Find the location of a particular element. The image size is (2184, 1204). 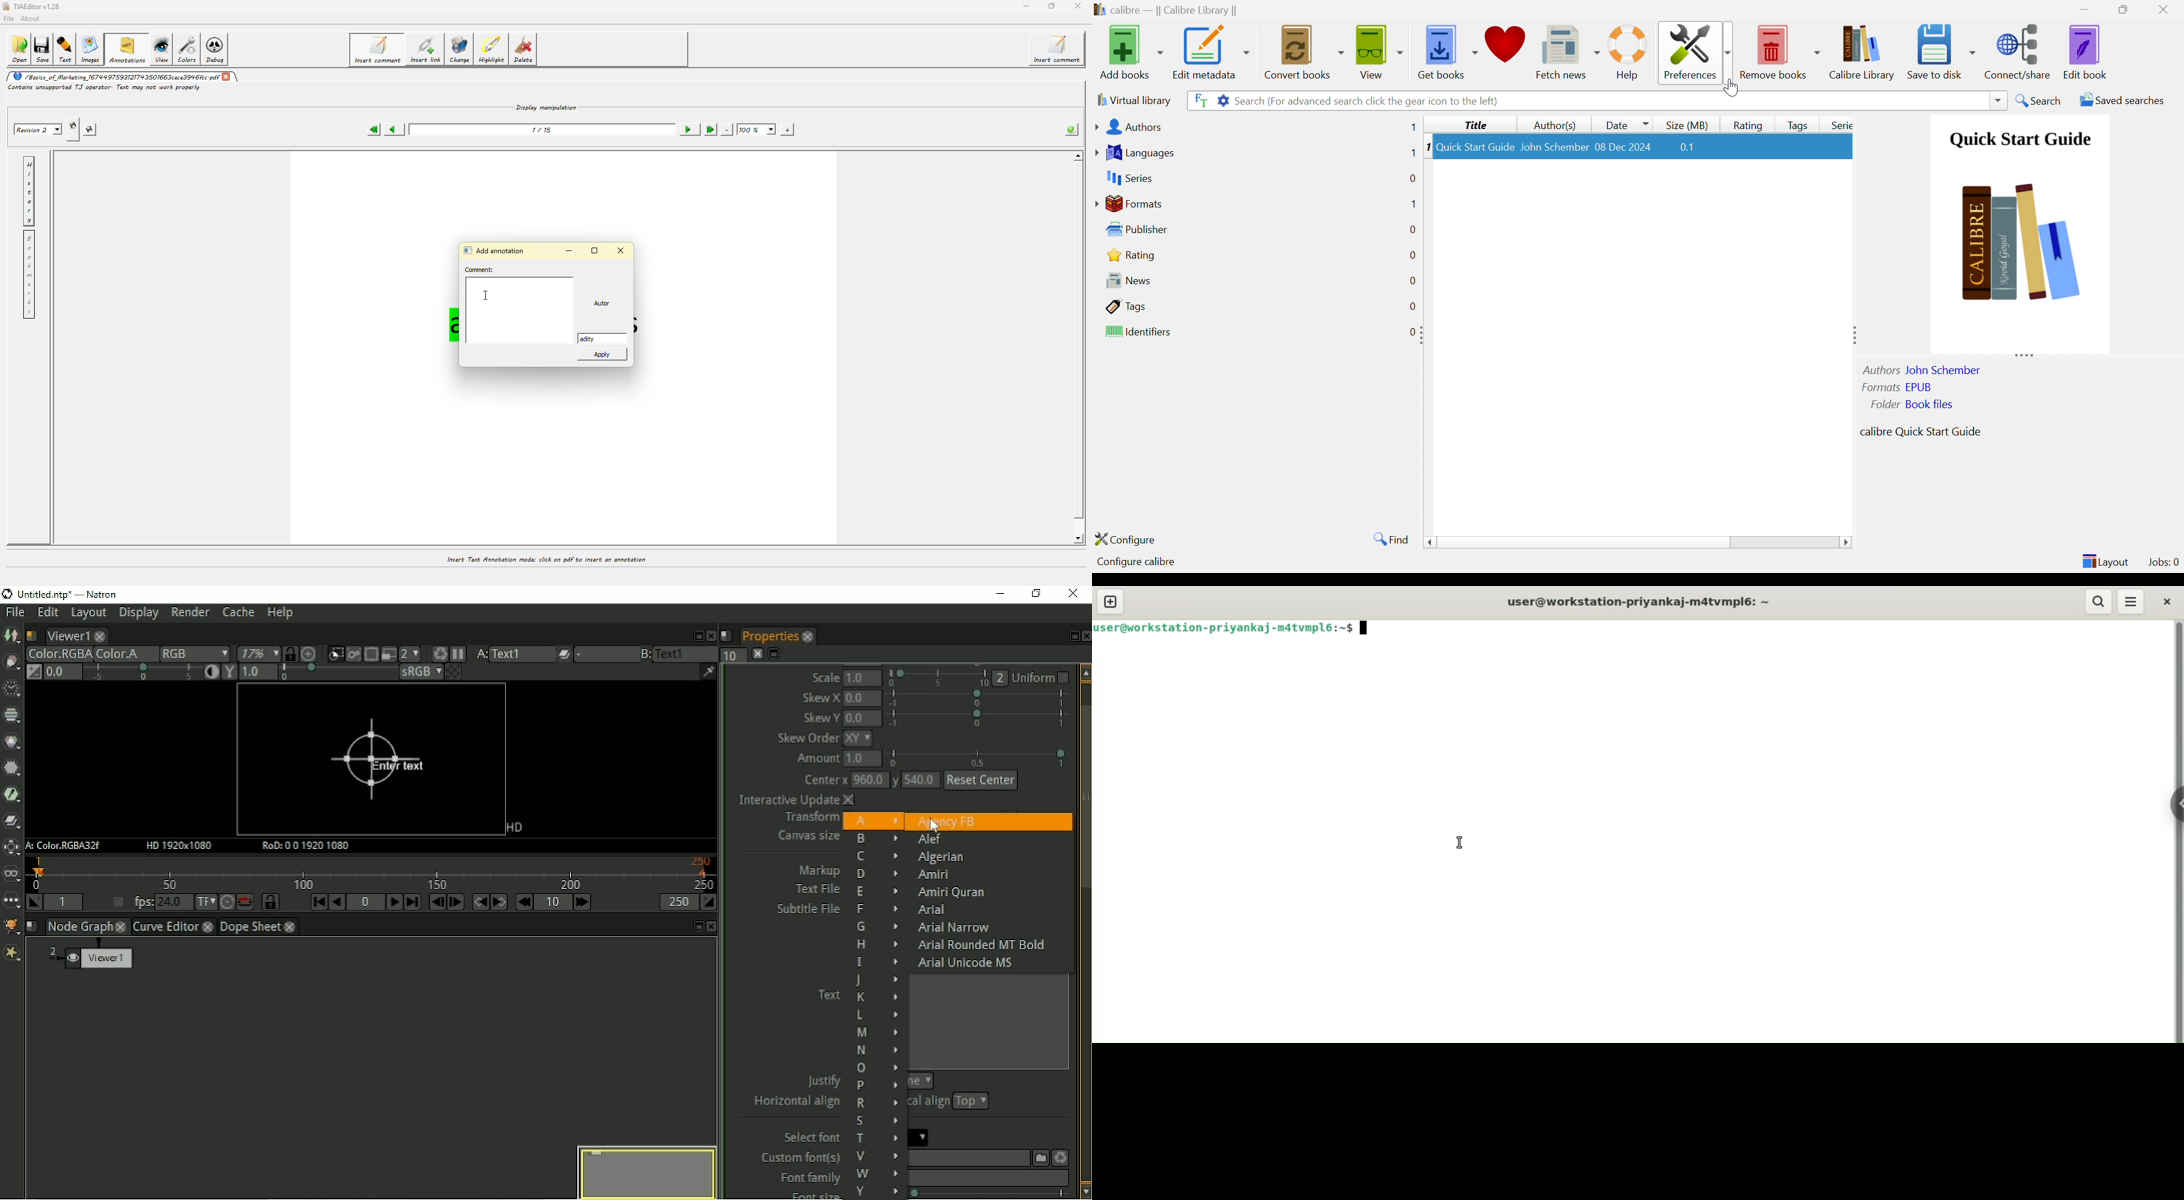

0.1 is located at coordinates (1687, 148).